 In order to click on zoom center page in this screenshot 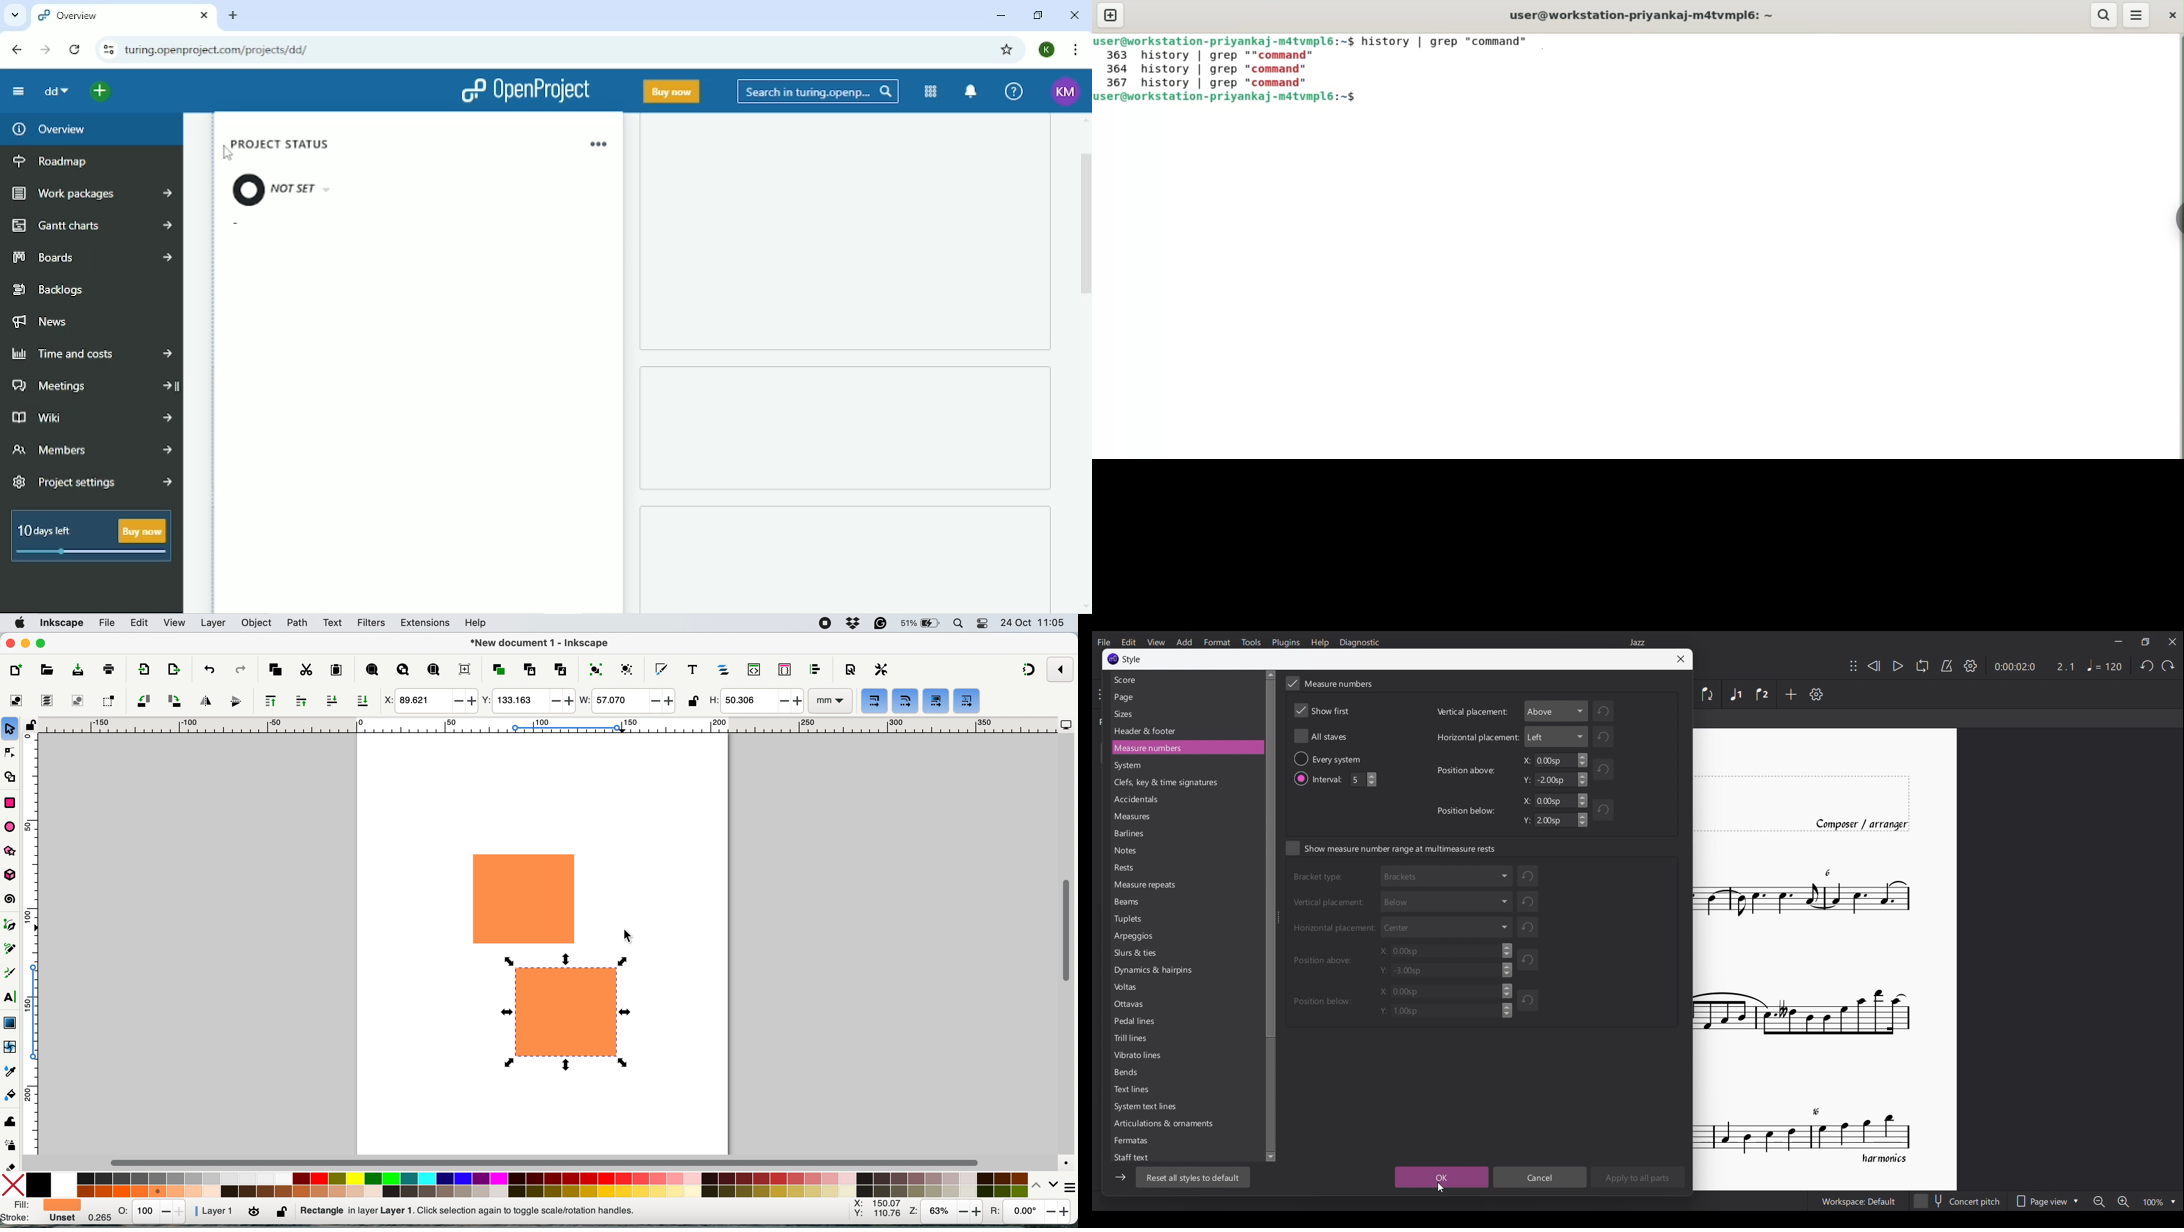, I will do `click(465, 669)`.